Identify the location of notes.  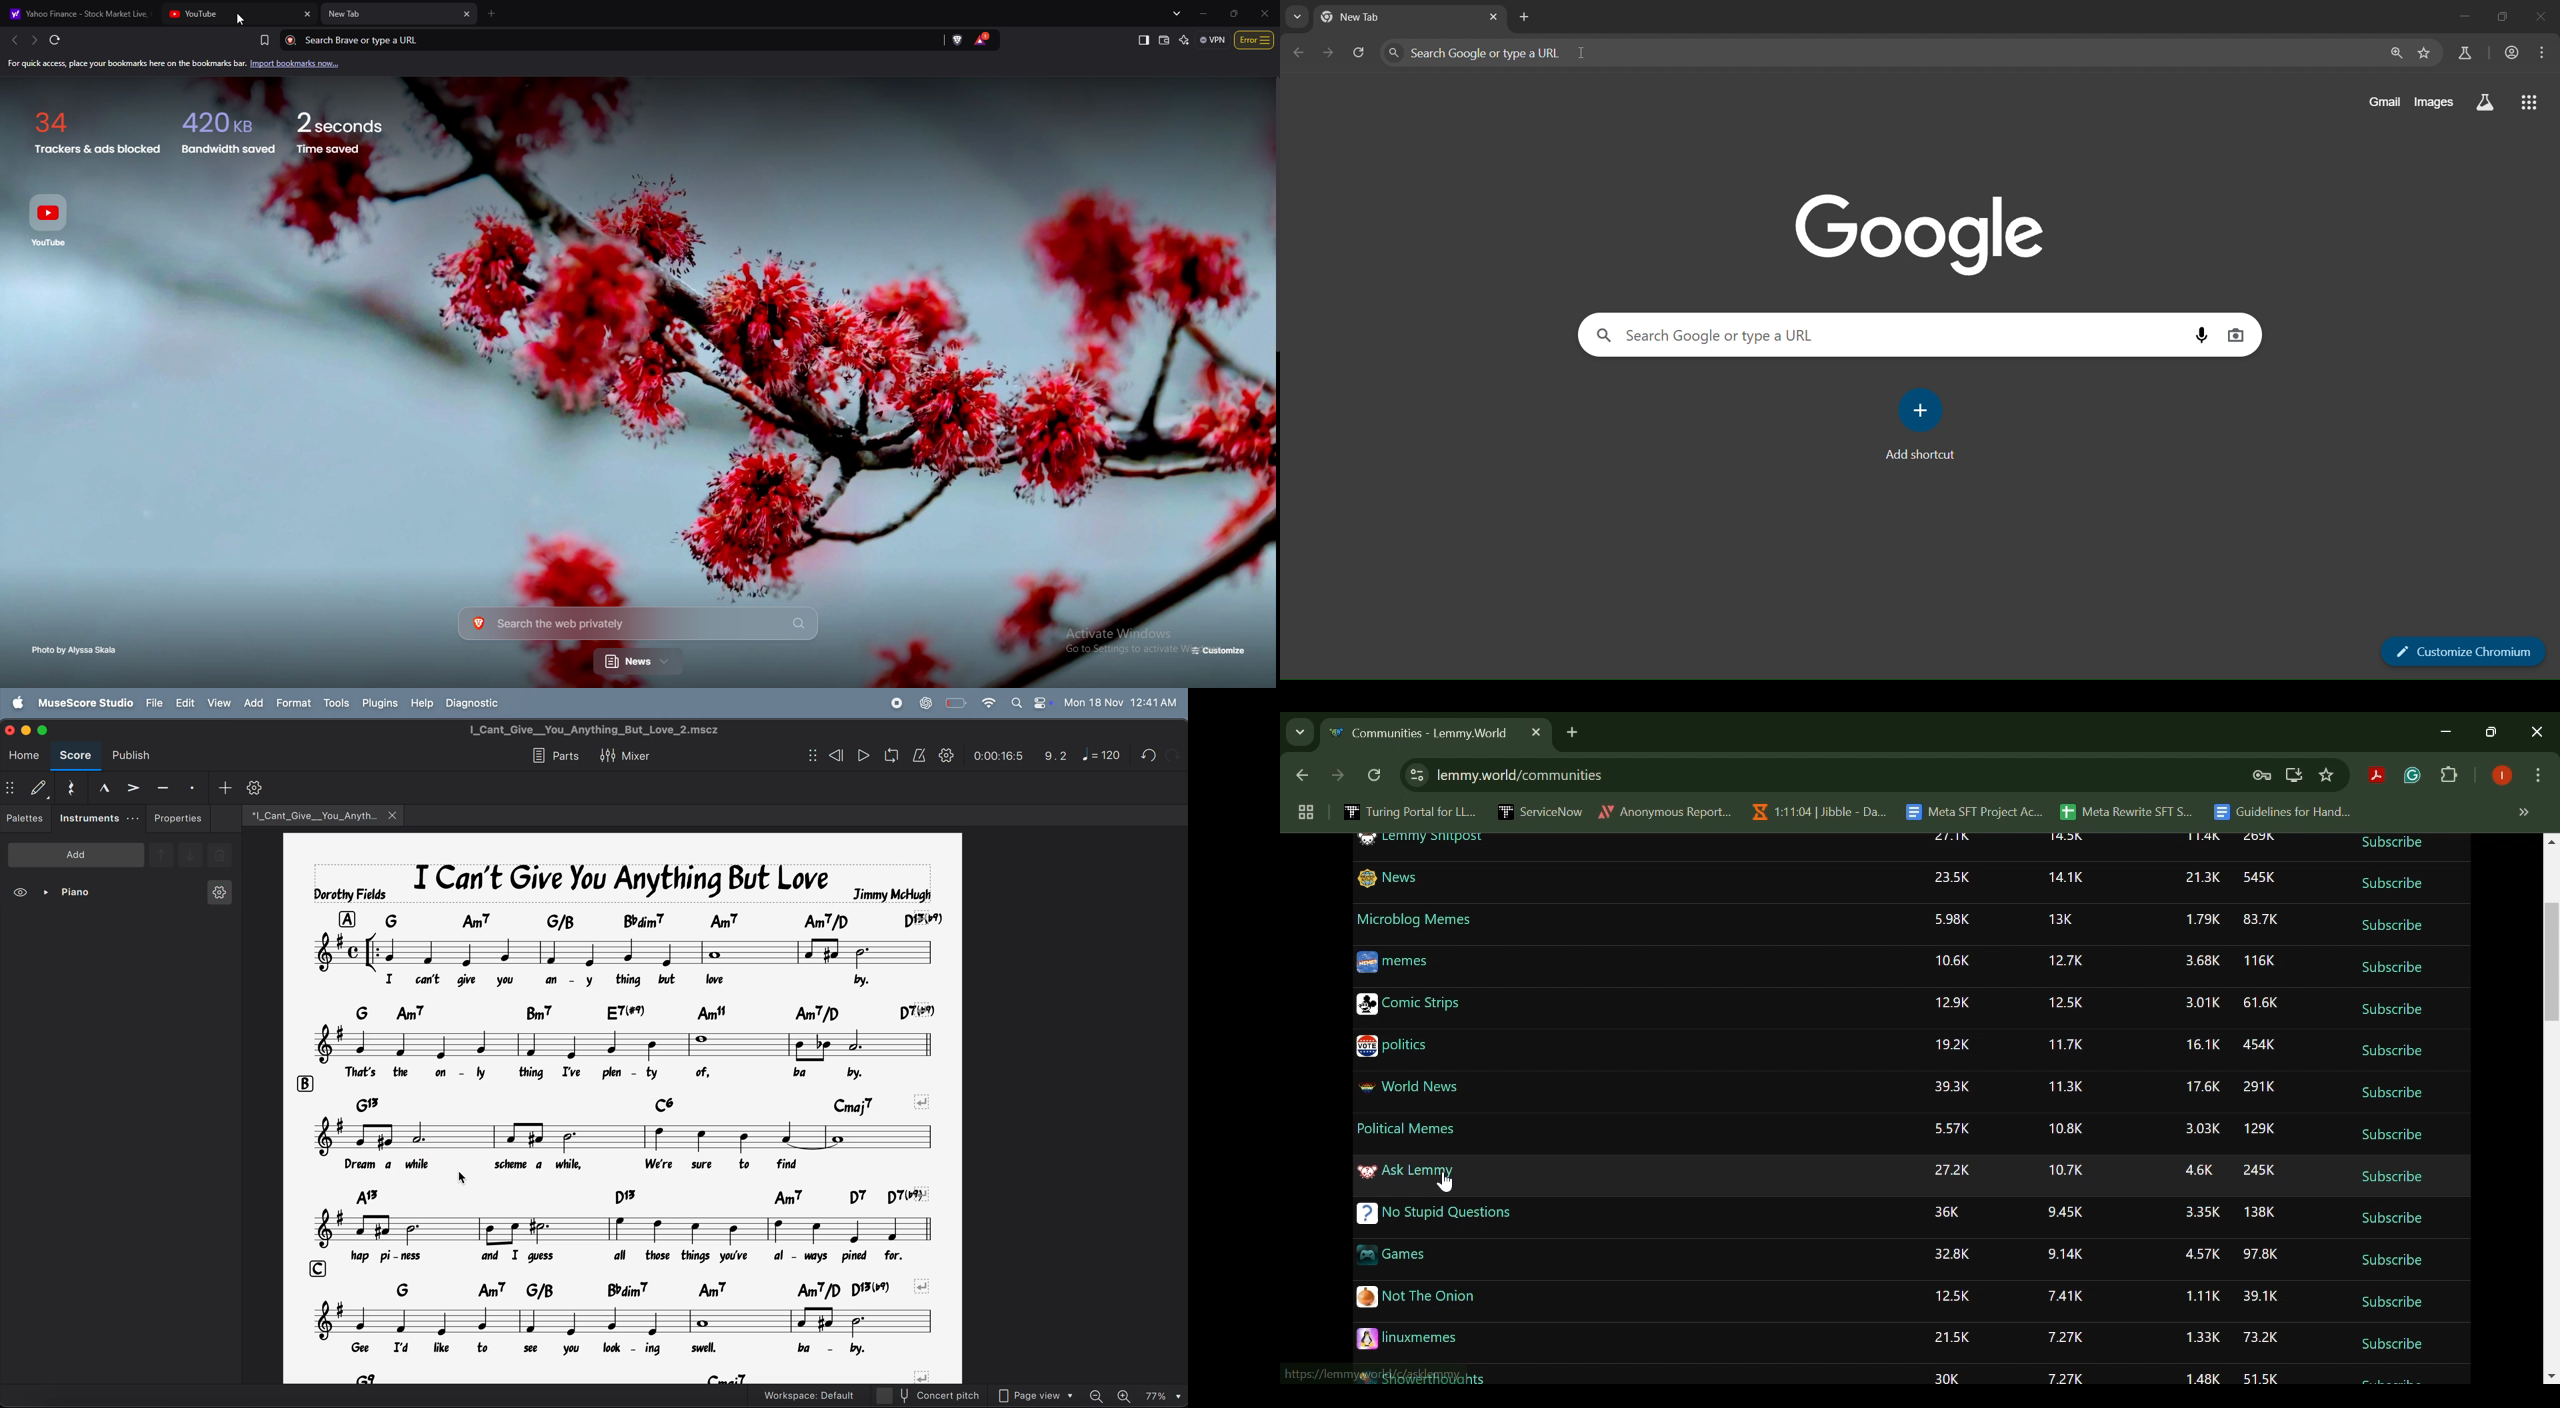
(612, 1044).